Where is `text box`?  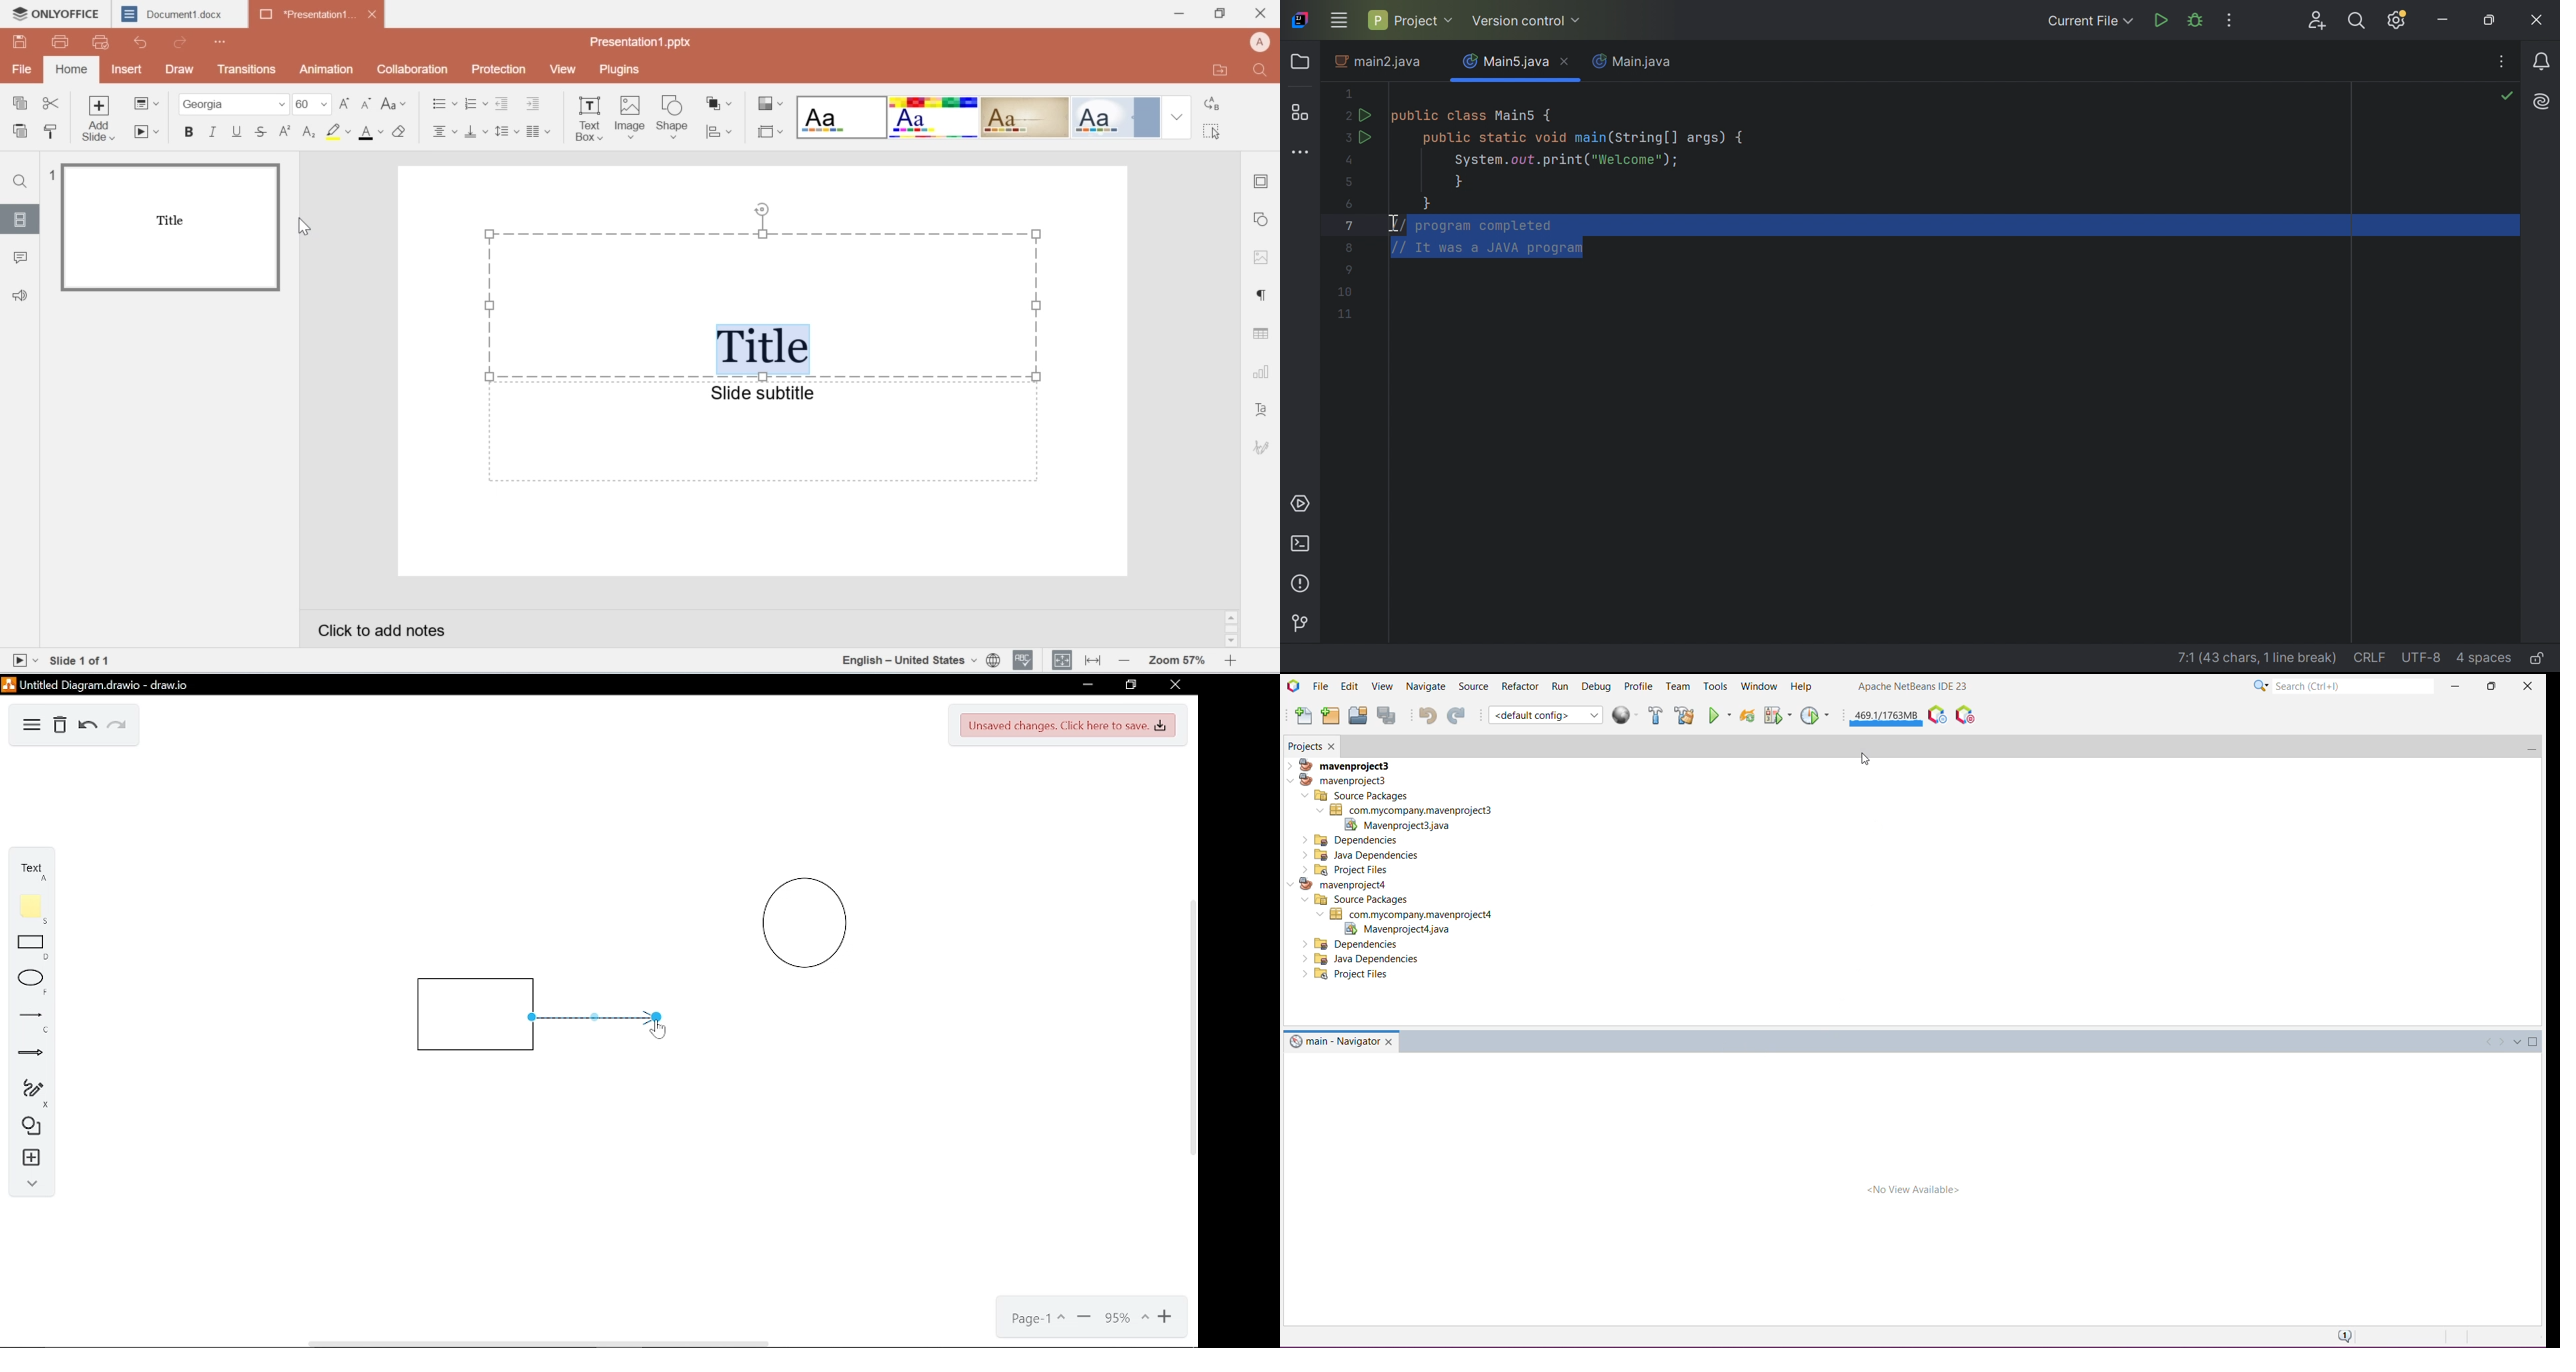
text box is located at coordinates (589, 122).